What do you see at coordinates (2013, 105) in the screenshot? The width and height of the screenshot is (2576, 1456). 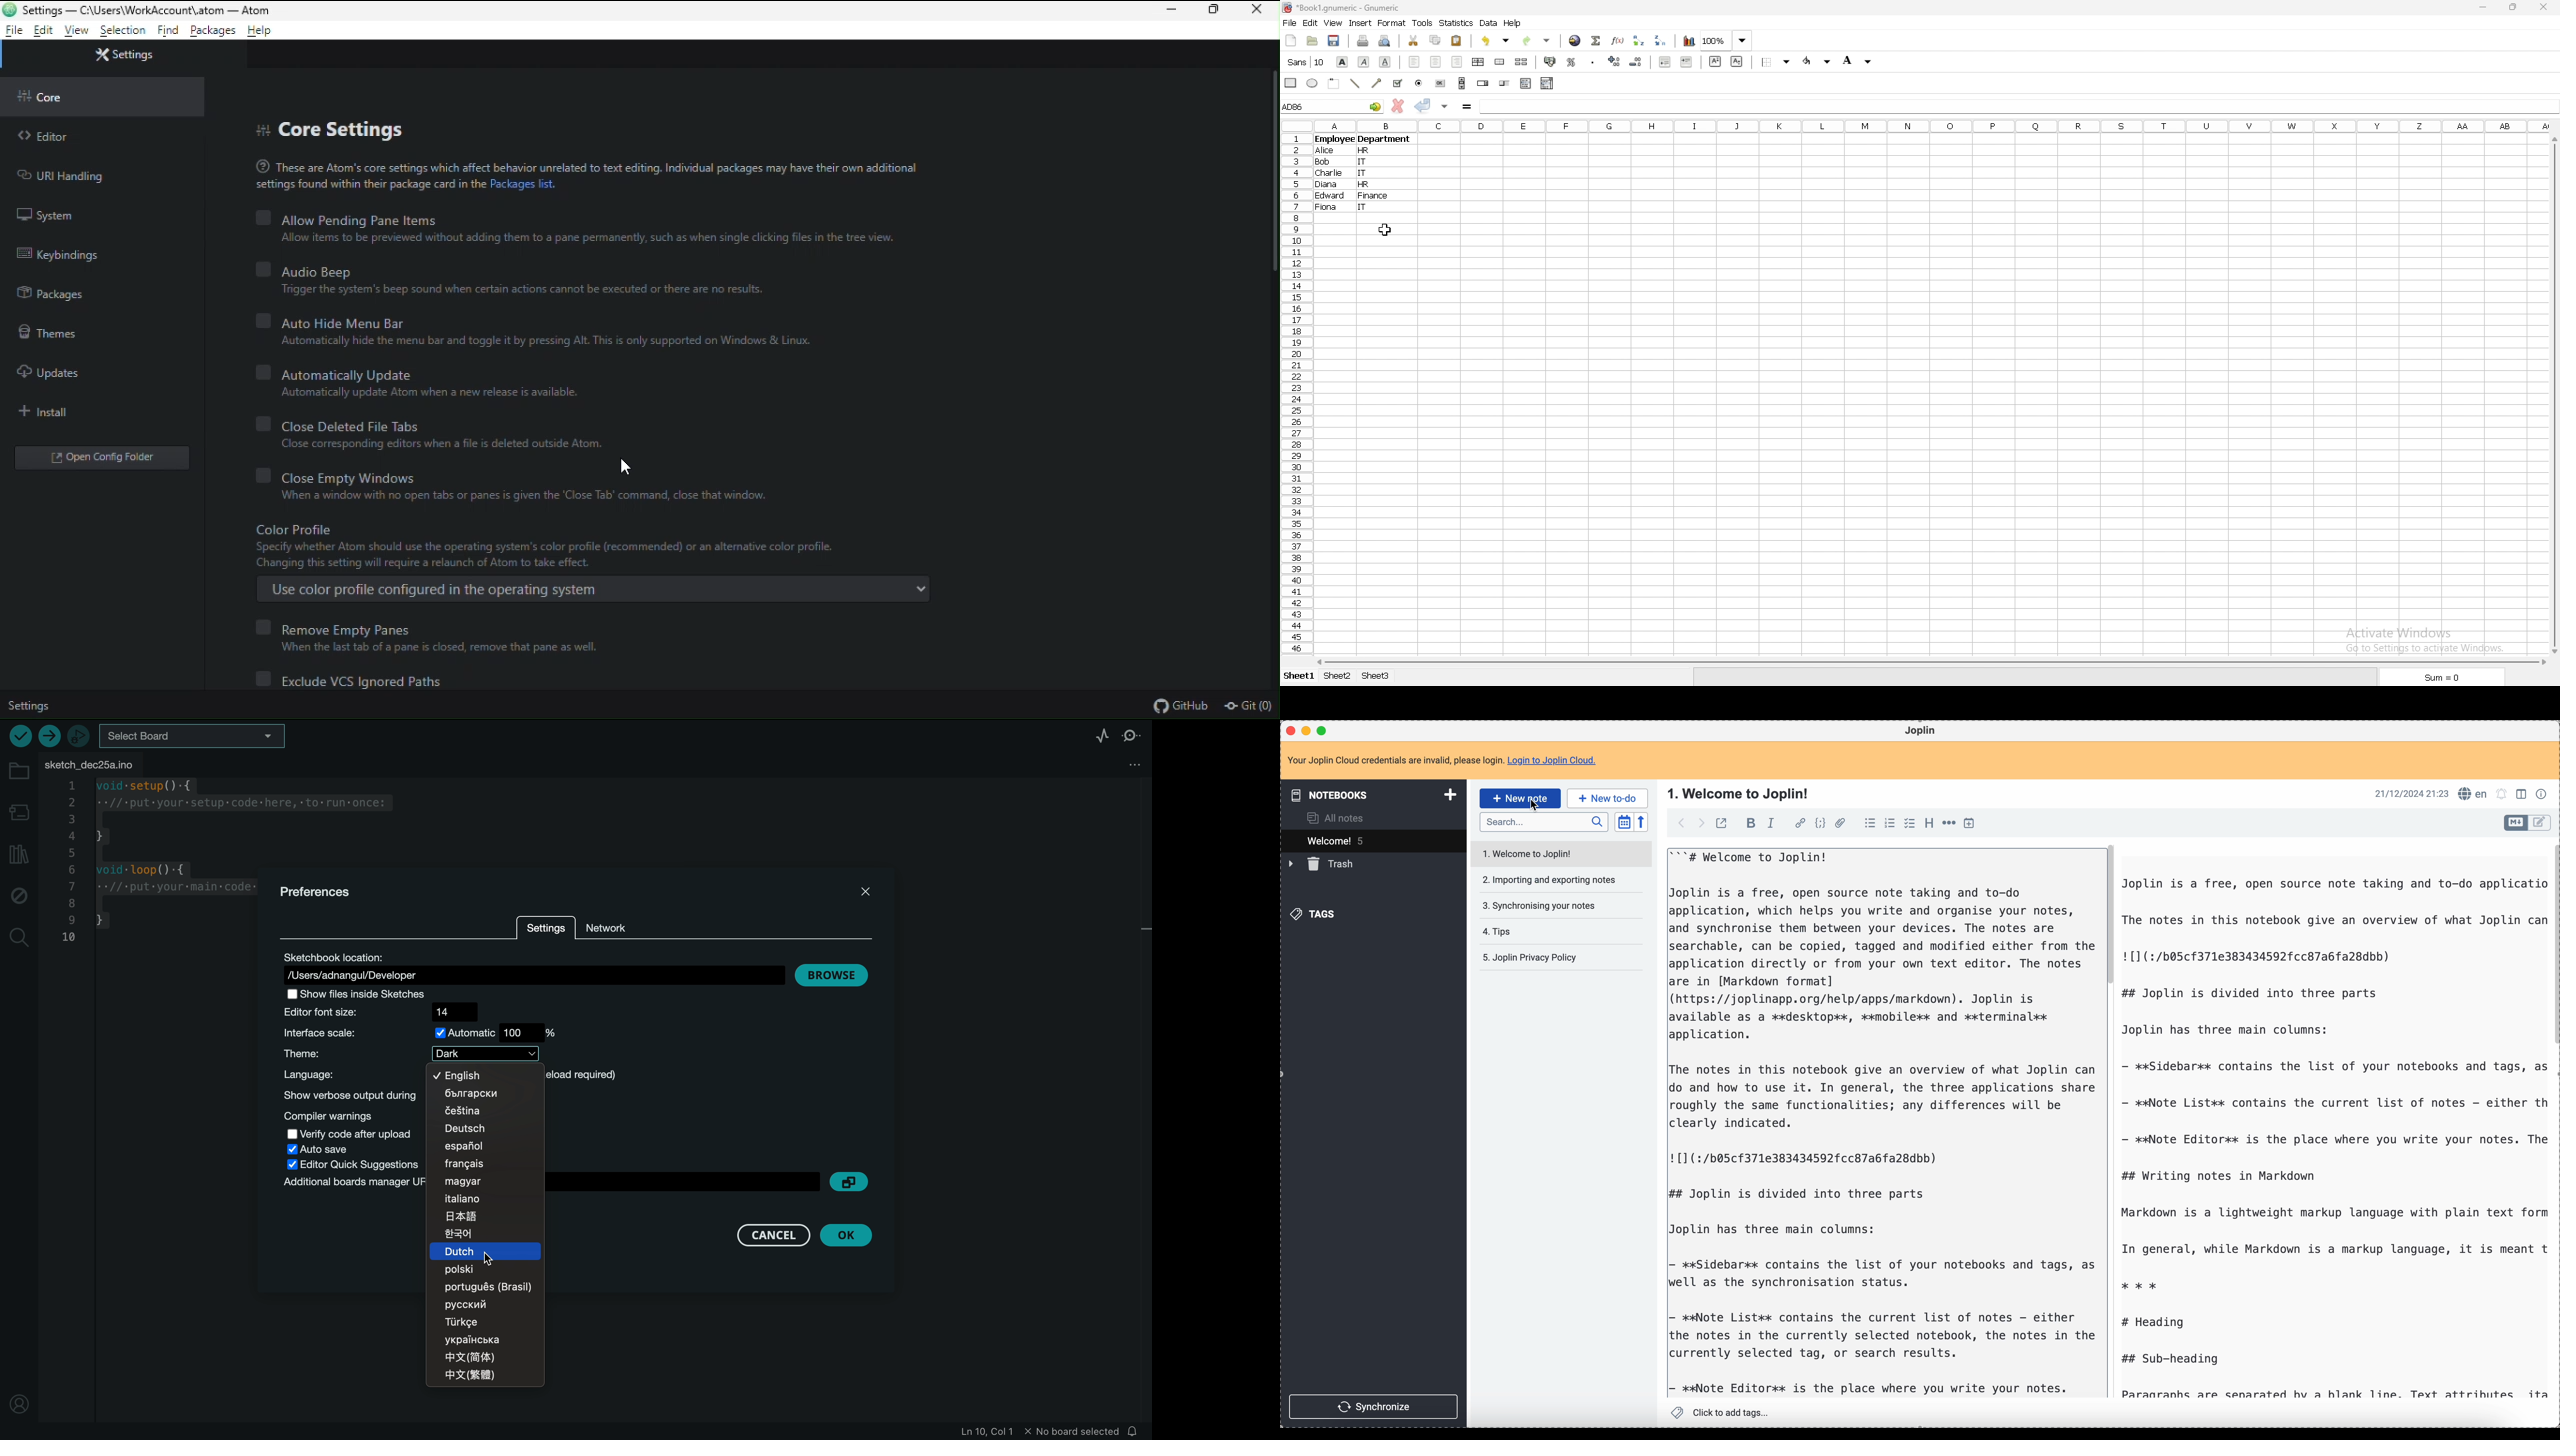 I see `cell input` at bounding box center [2013, 105].